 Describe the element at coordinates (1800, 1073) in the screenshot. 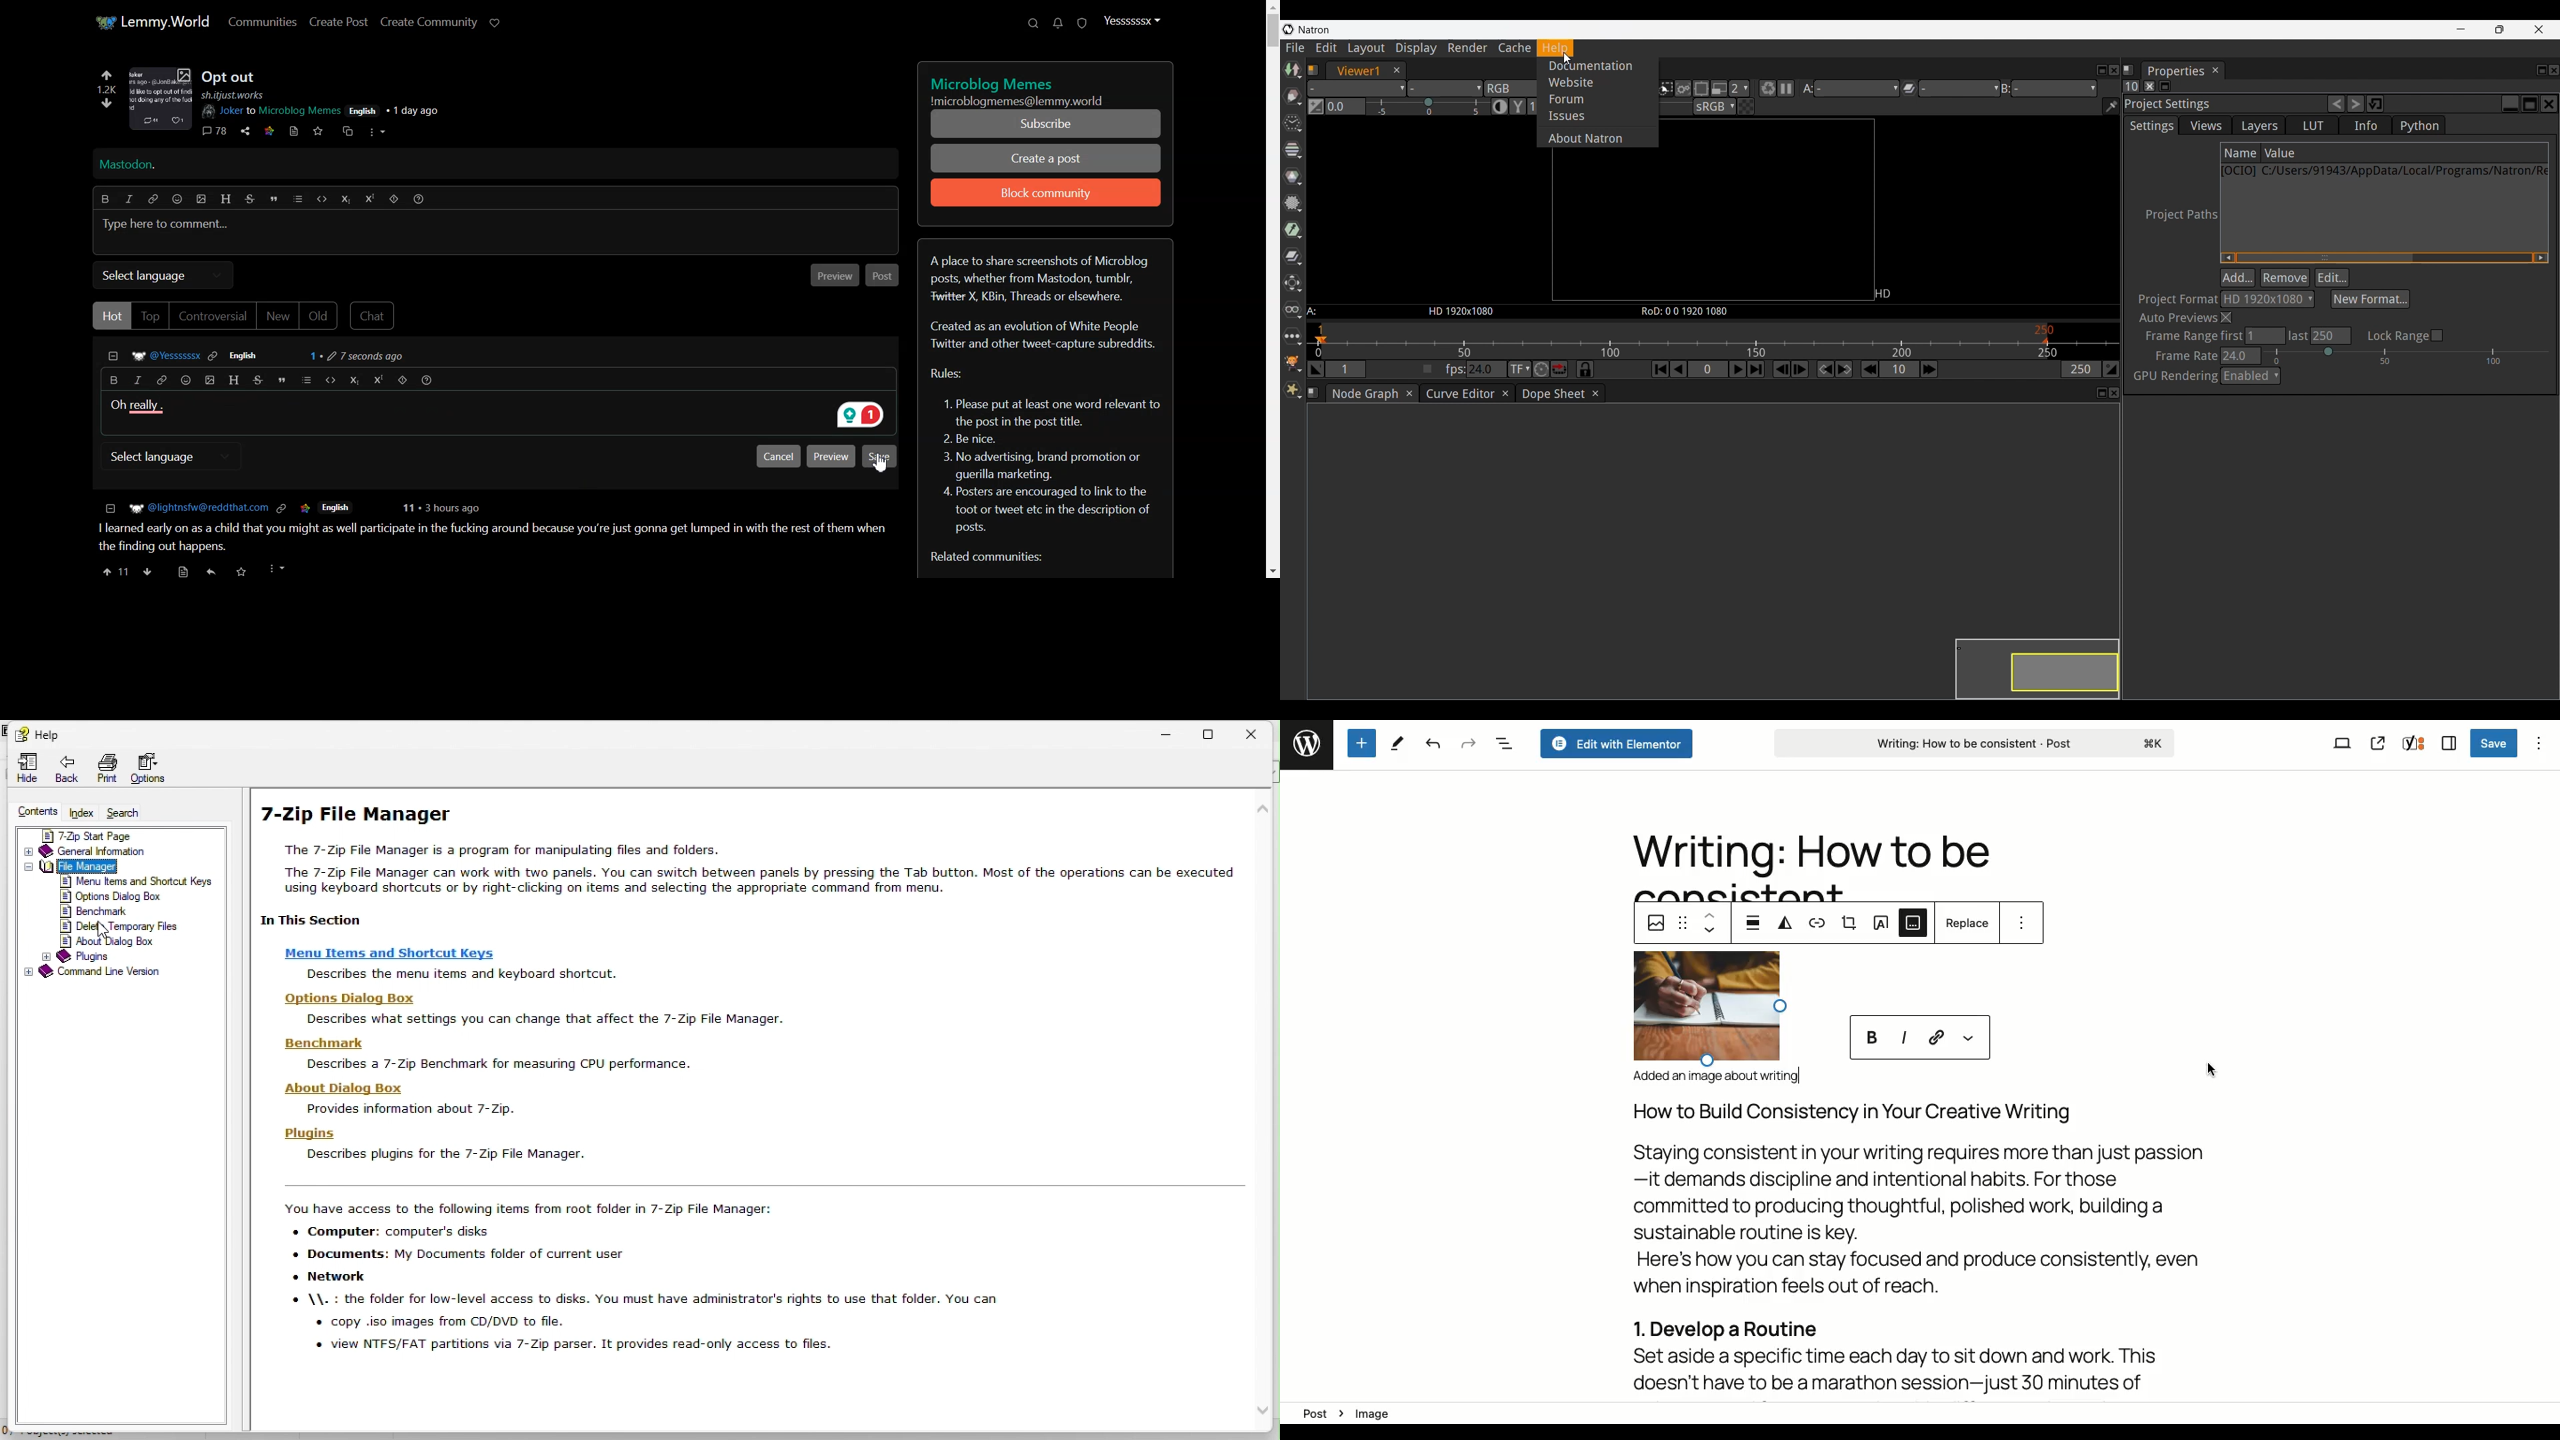

I see `text cursor` at that location.